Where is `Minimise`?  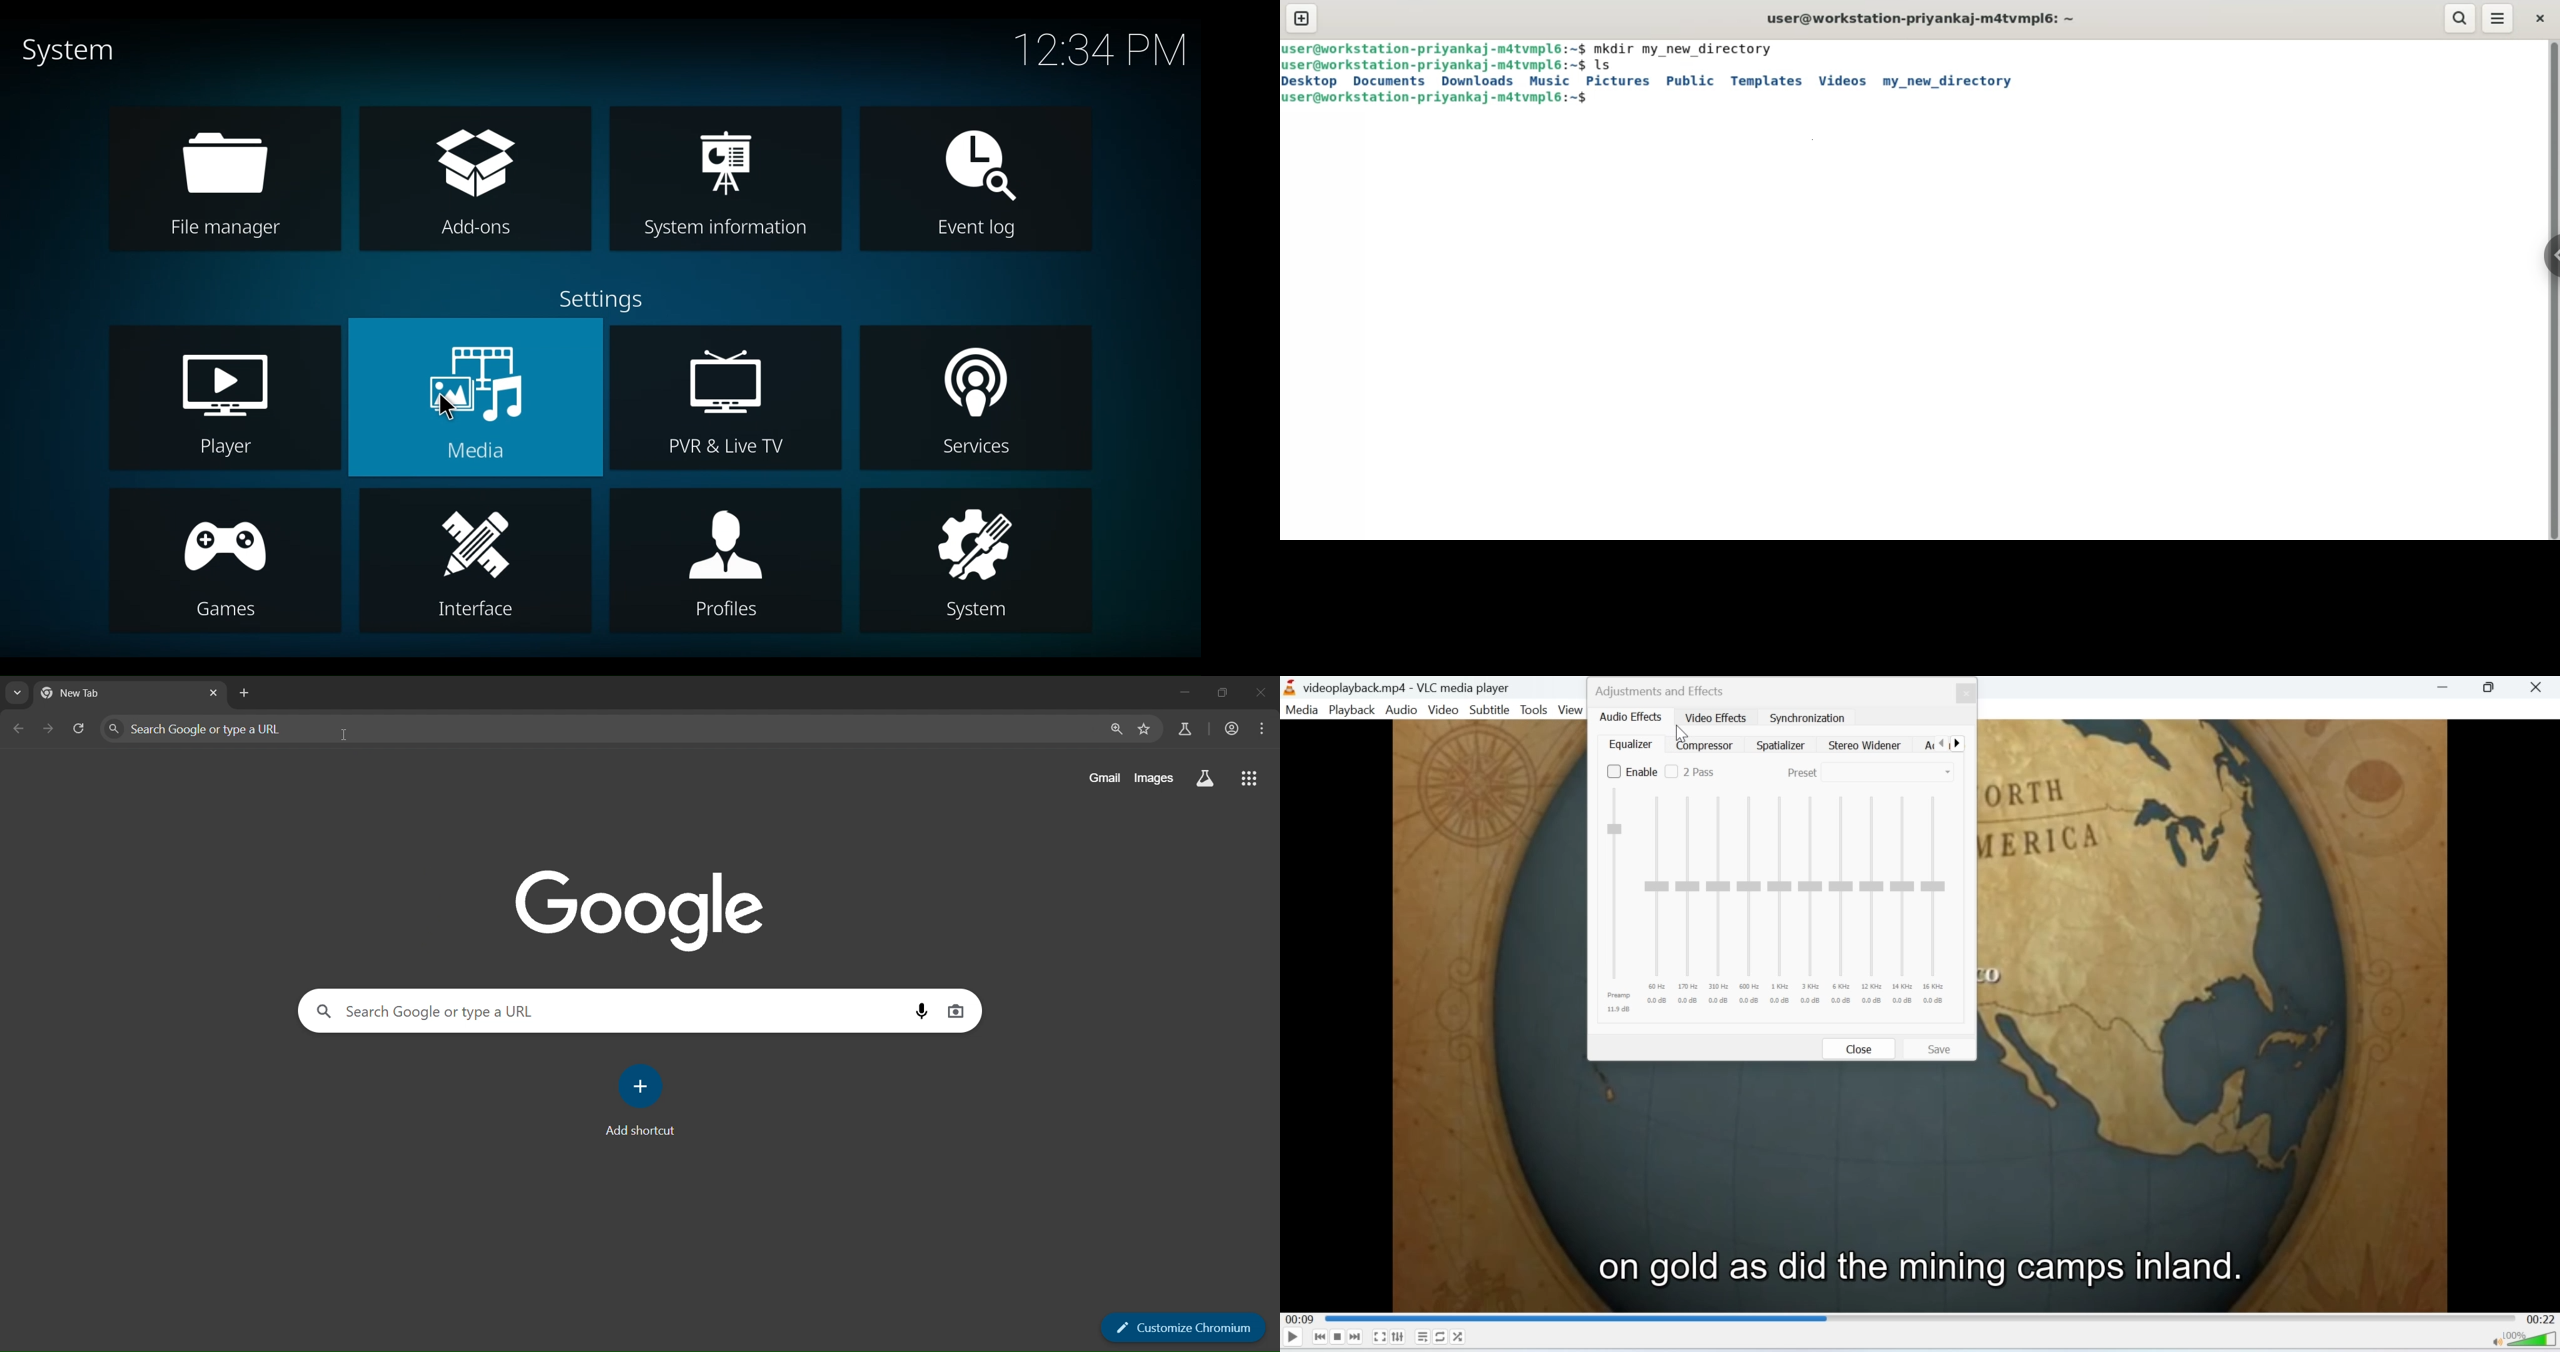 Minimise is located at coordinates (2491, 688).